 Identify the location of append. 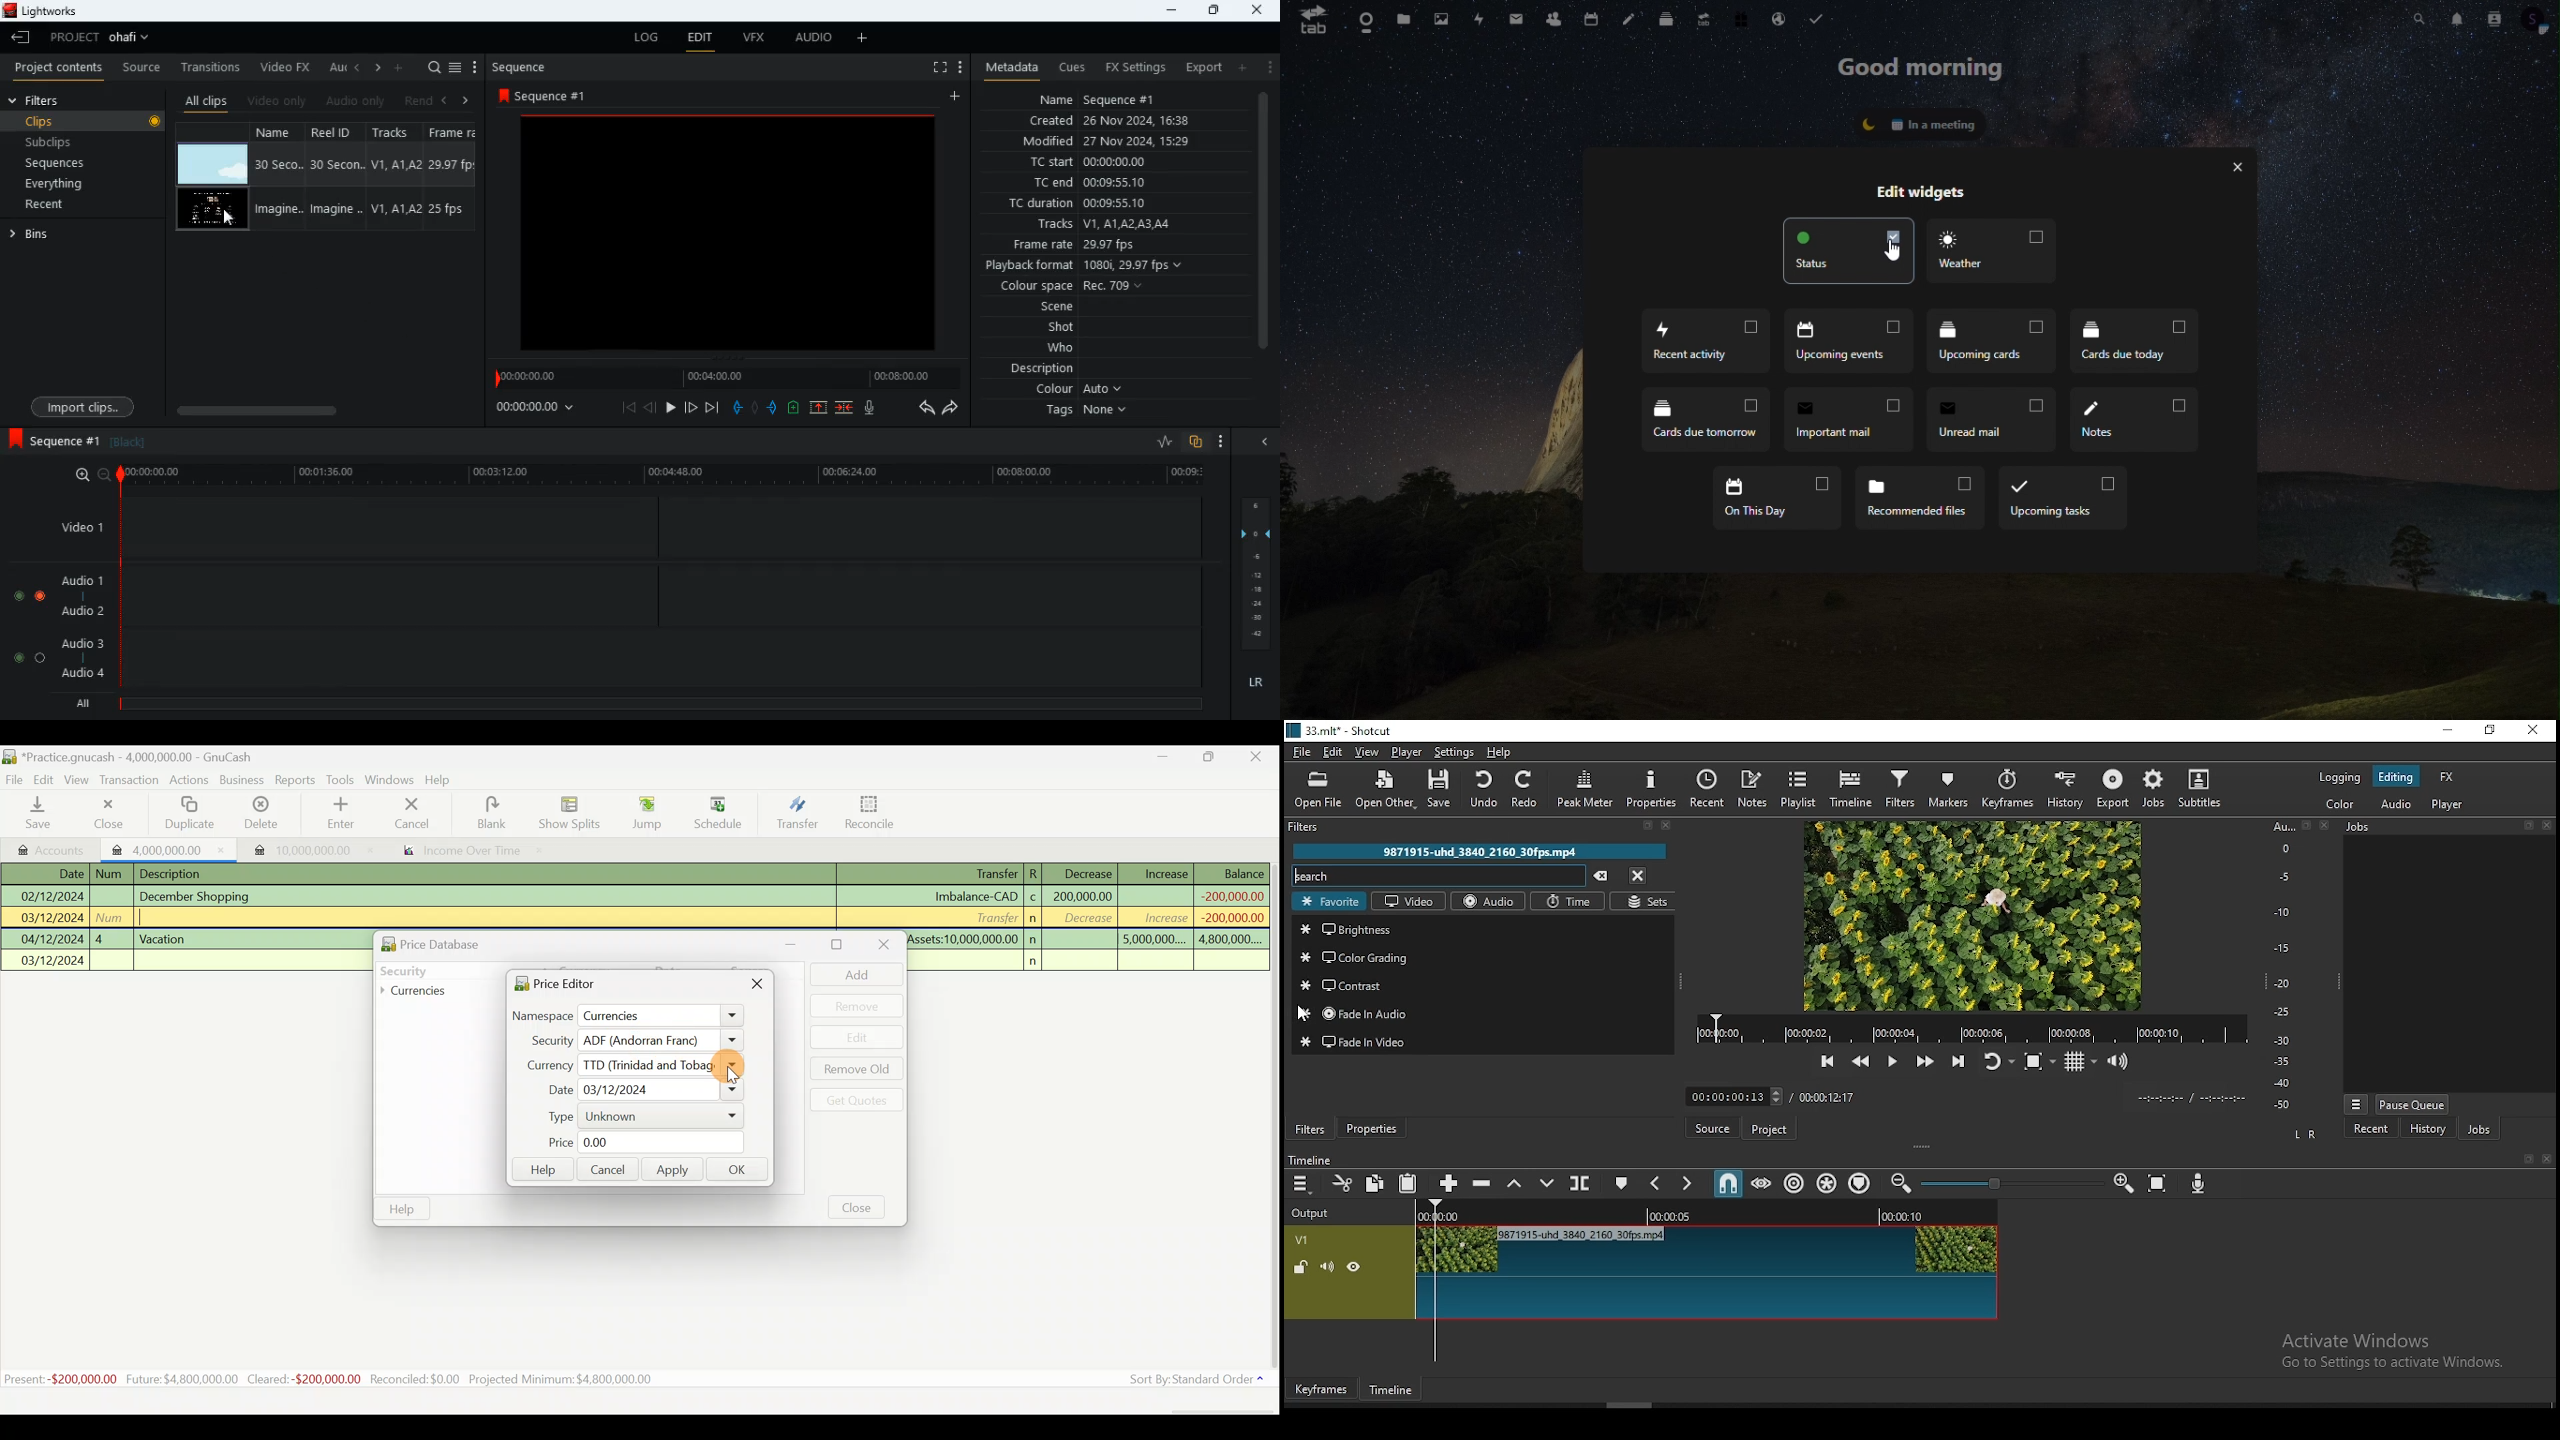
(1448, 1184).